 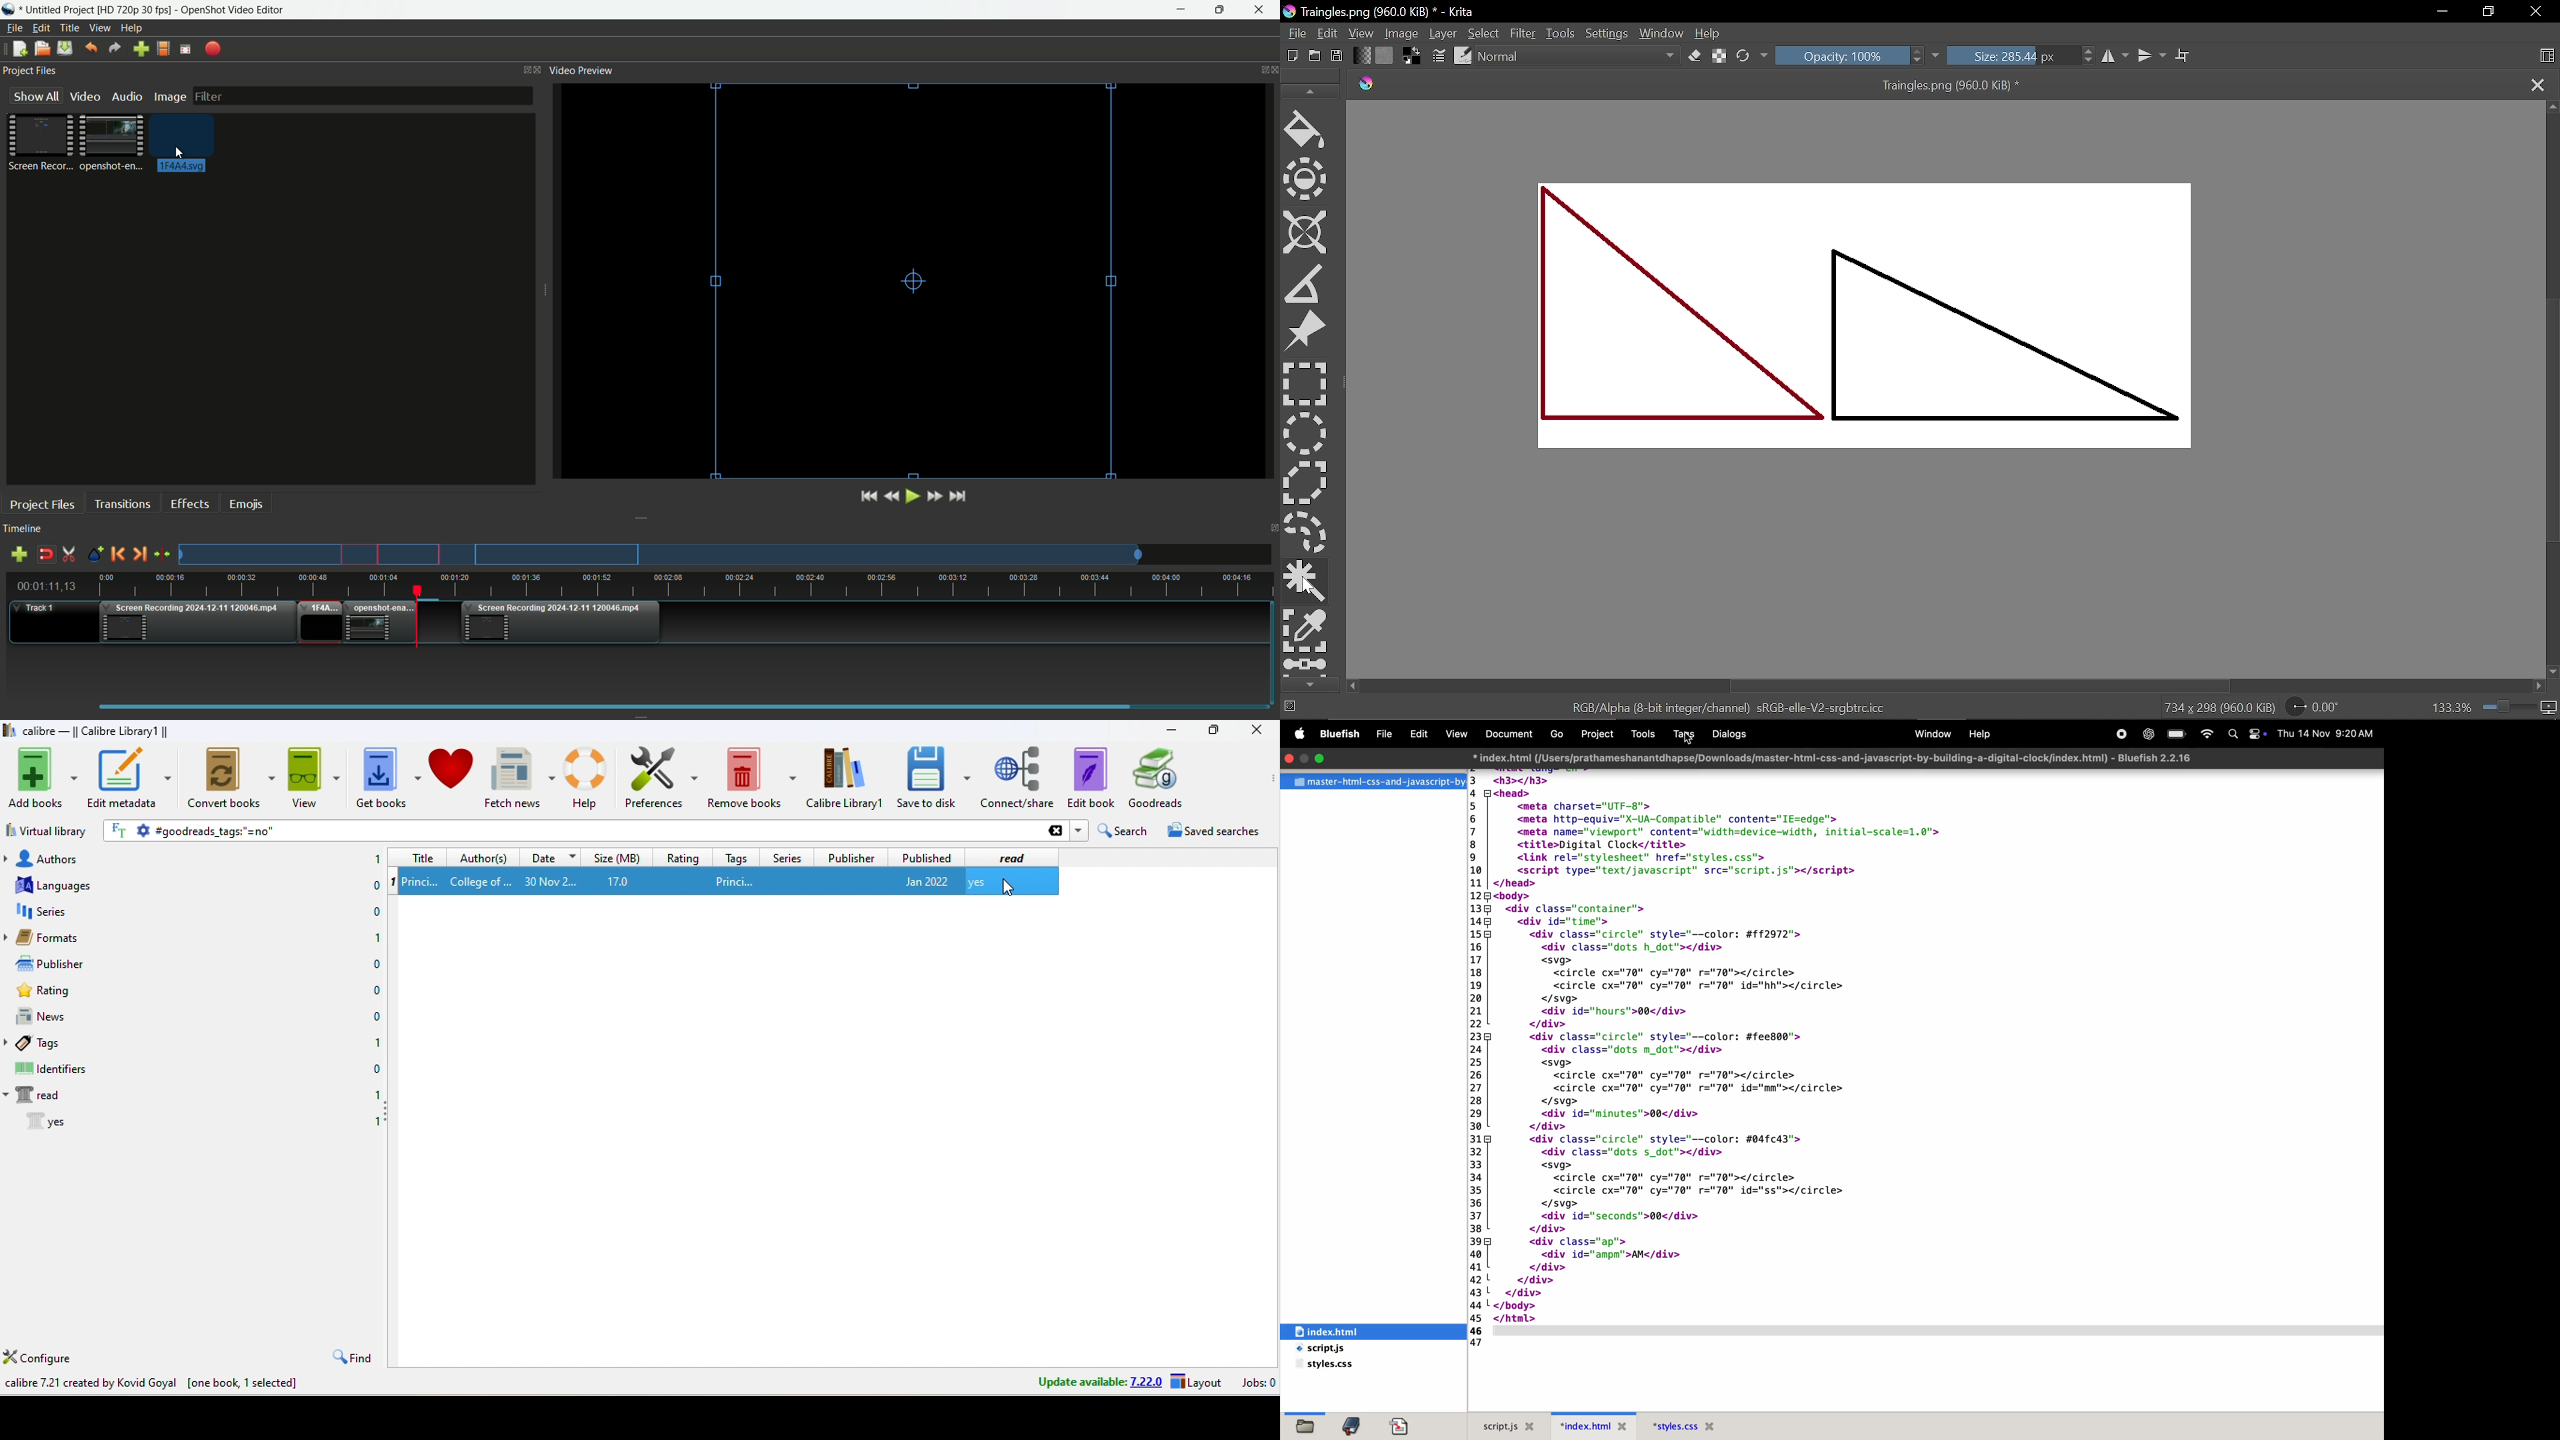 I want to click on Wrap text , so click(x=2184, y=56).